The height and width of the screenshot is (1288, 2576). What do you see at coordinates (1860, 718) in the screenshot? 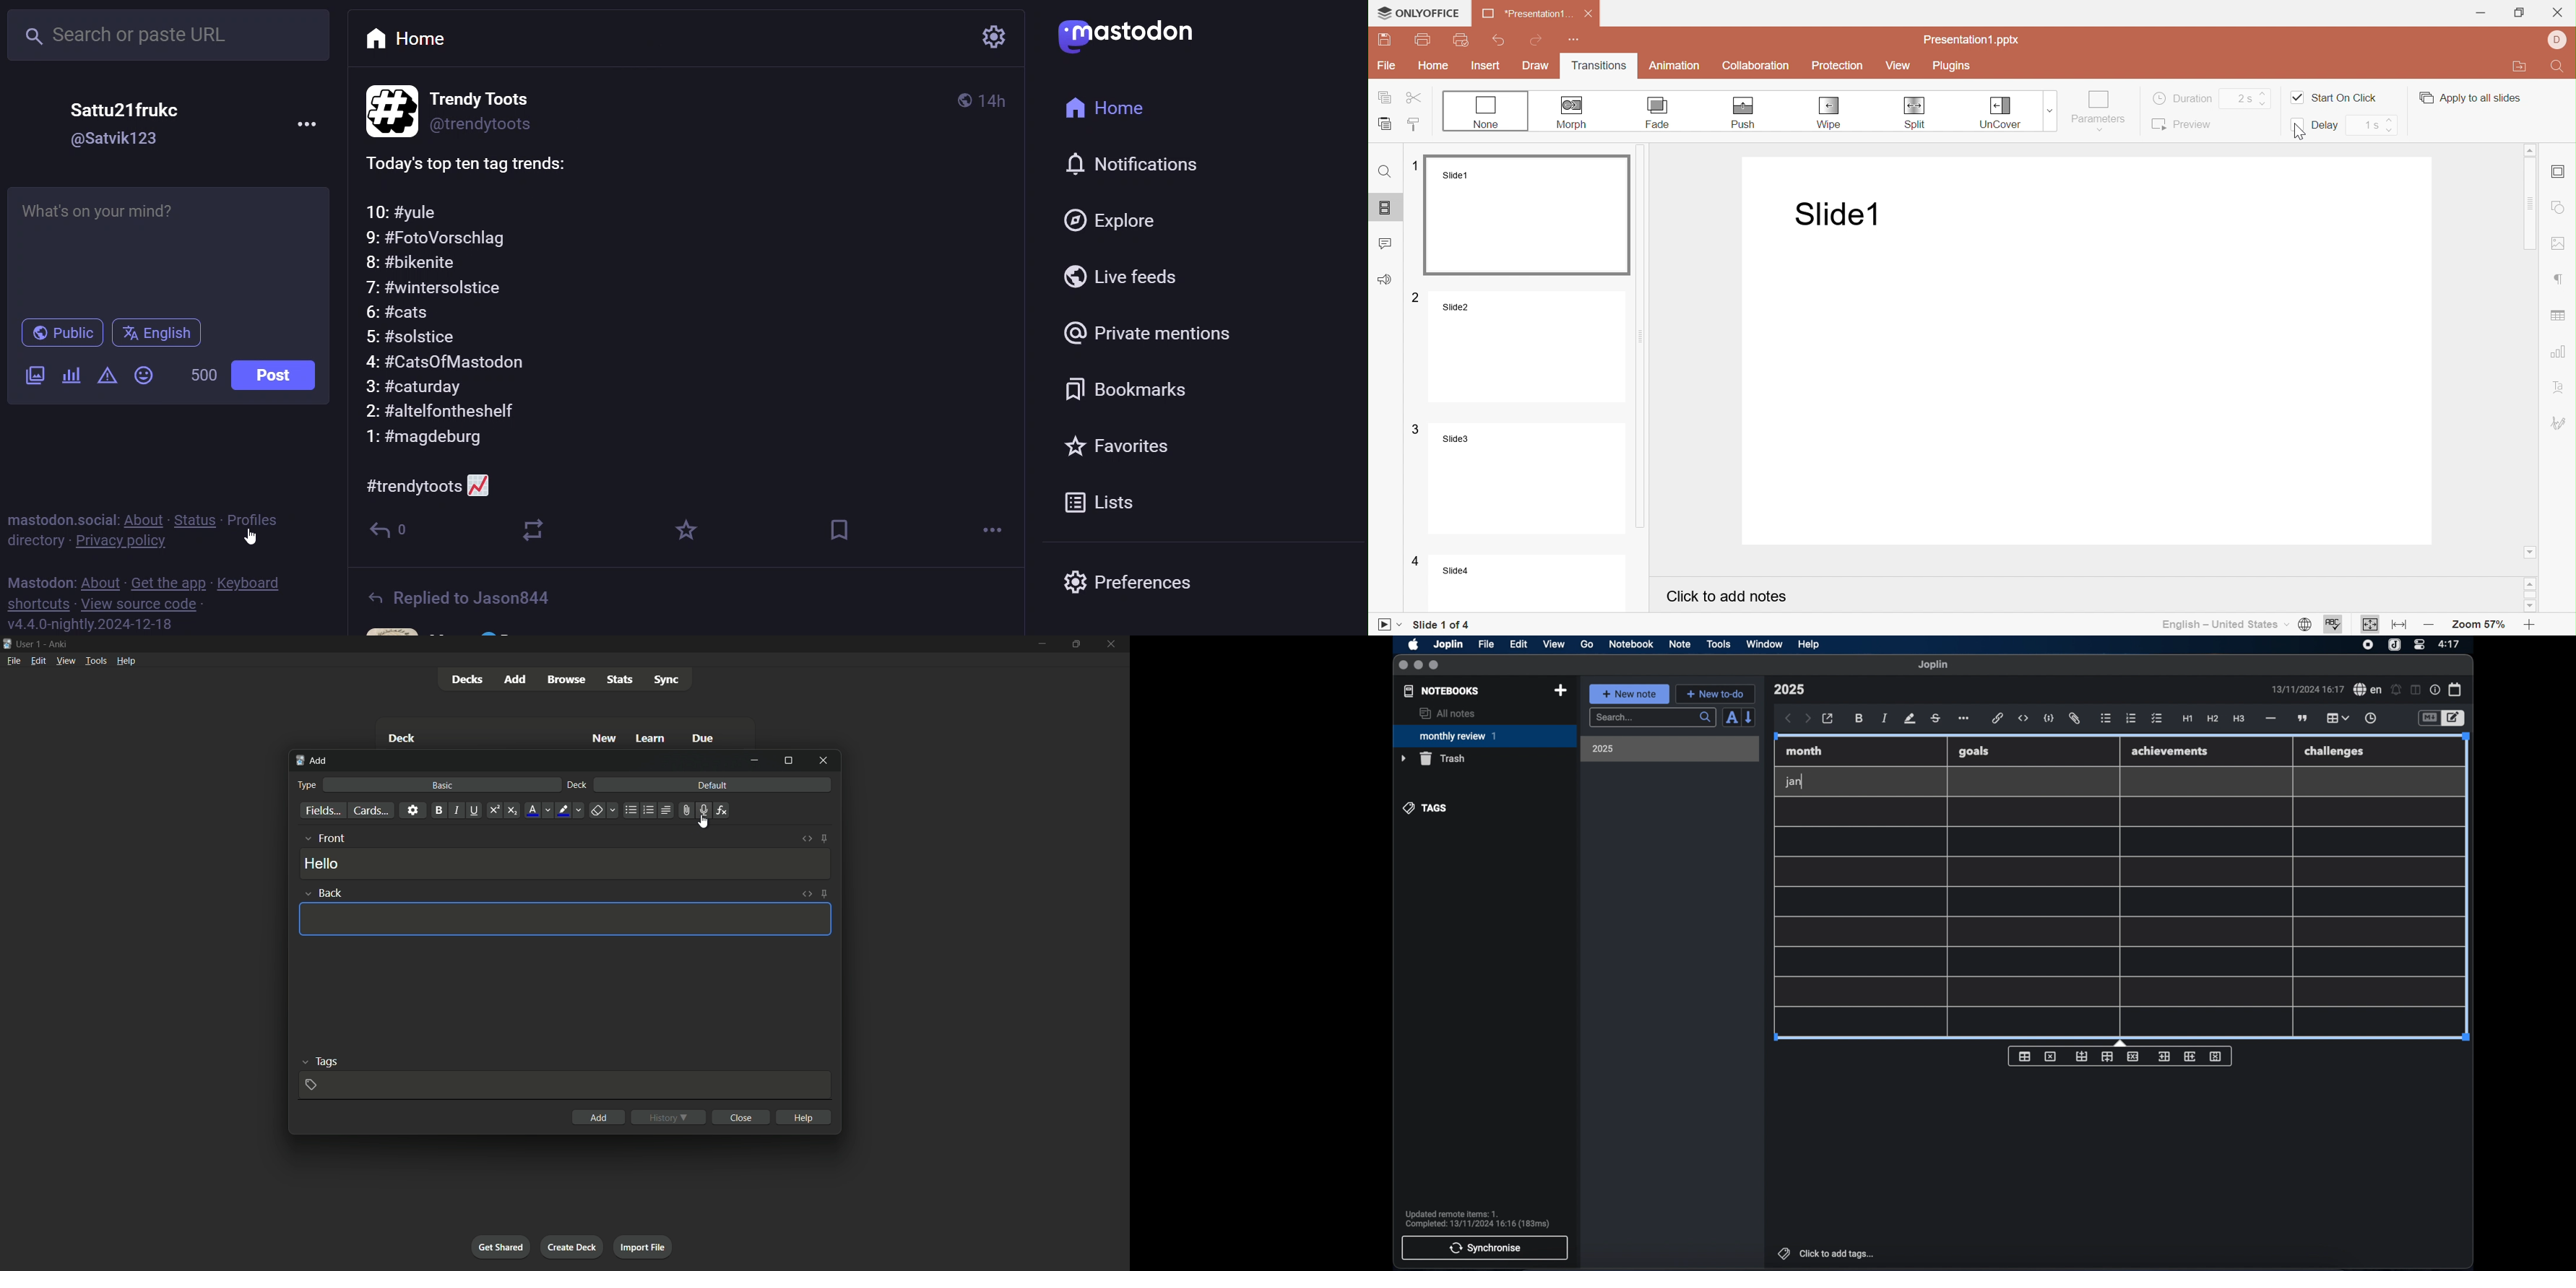
I see `bold` at bounding box center [1860, 718].